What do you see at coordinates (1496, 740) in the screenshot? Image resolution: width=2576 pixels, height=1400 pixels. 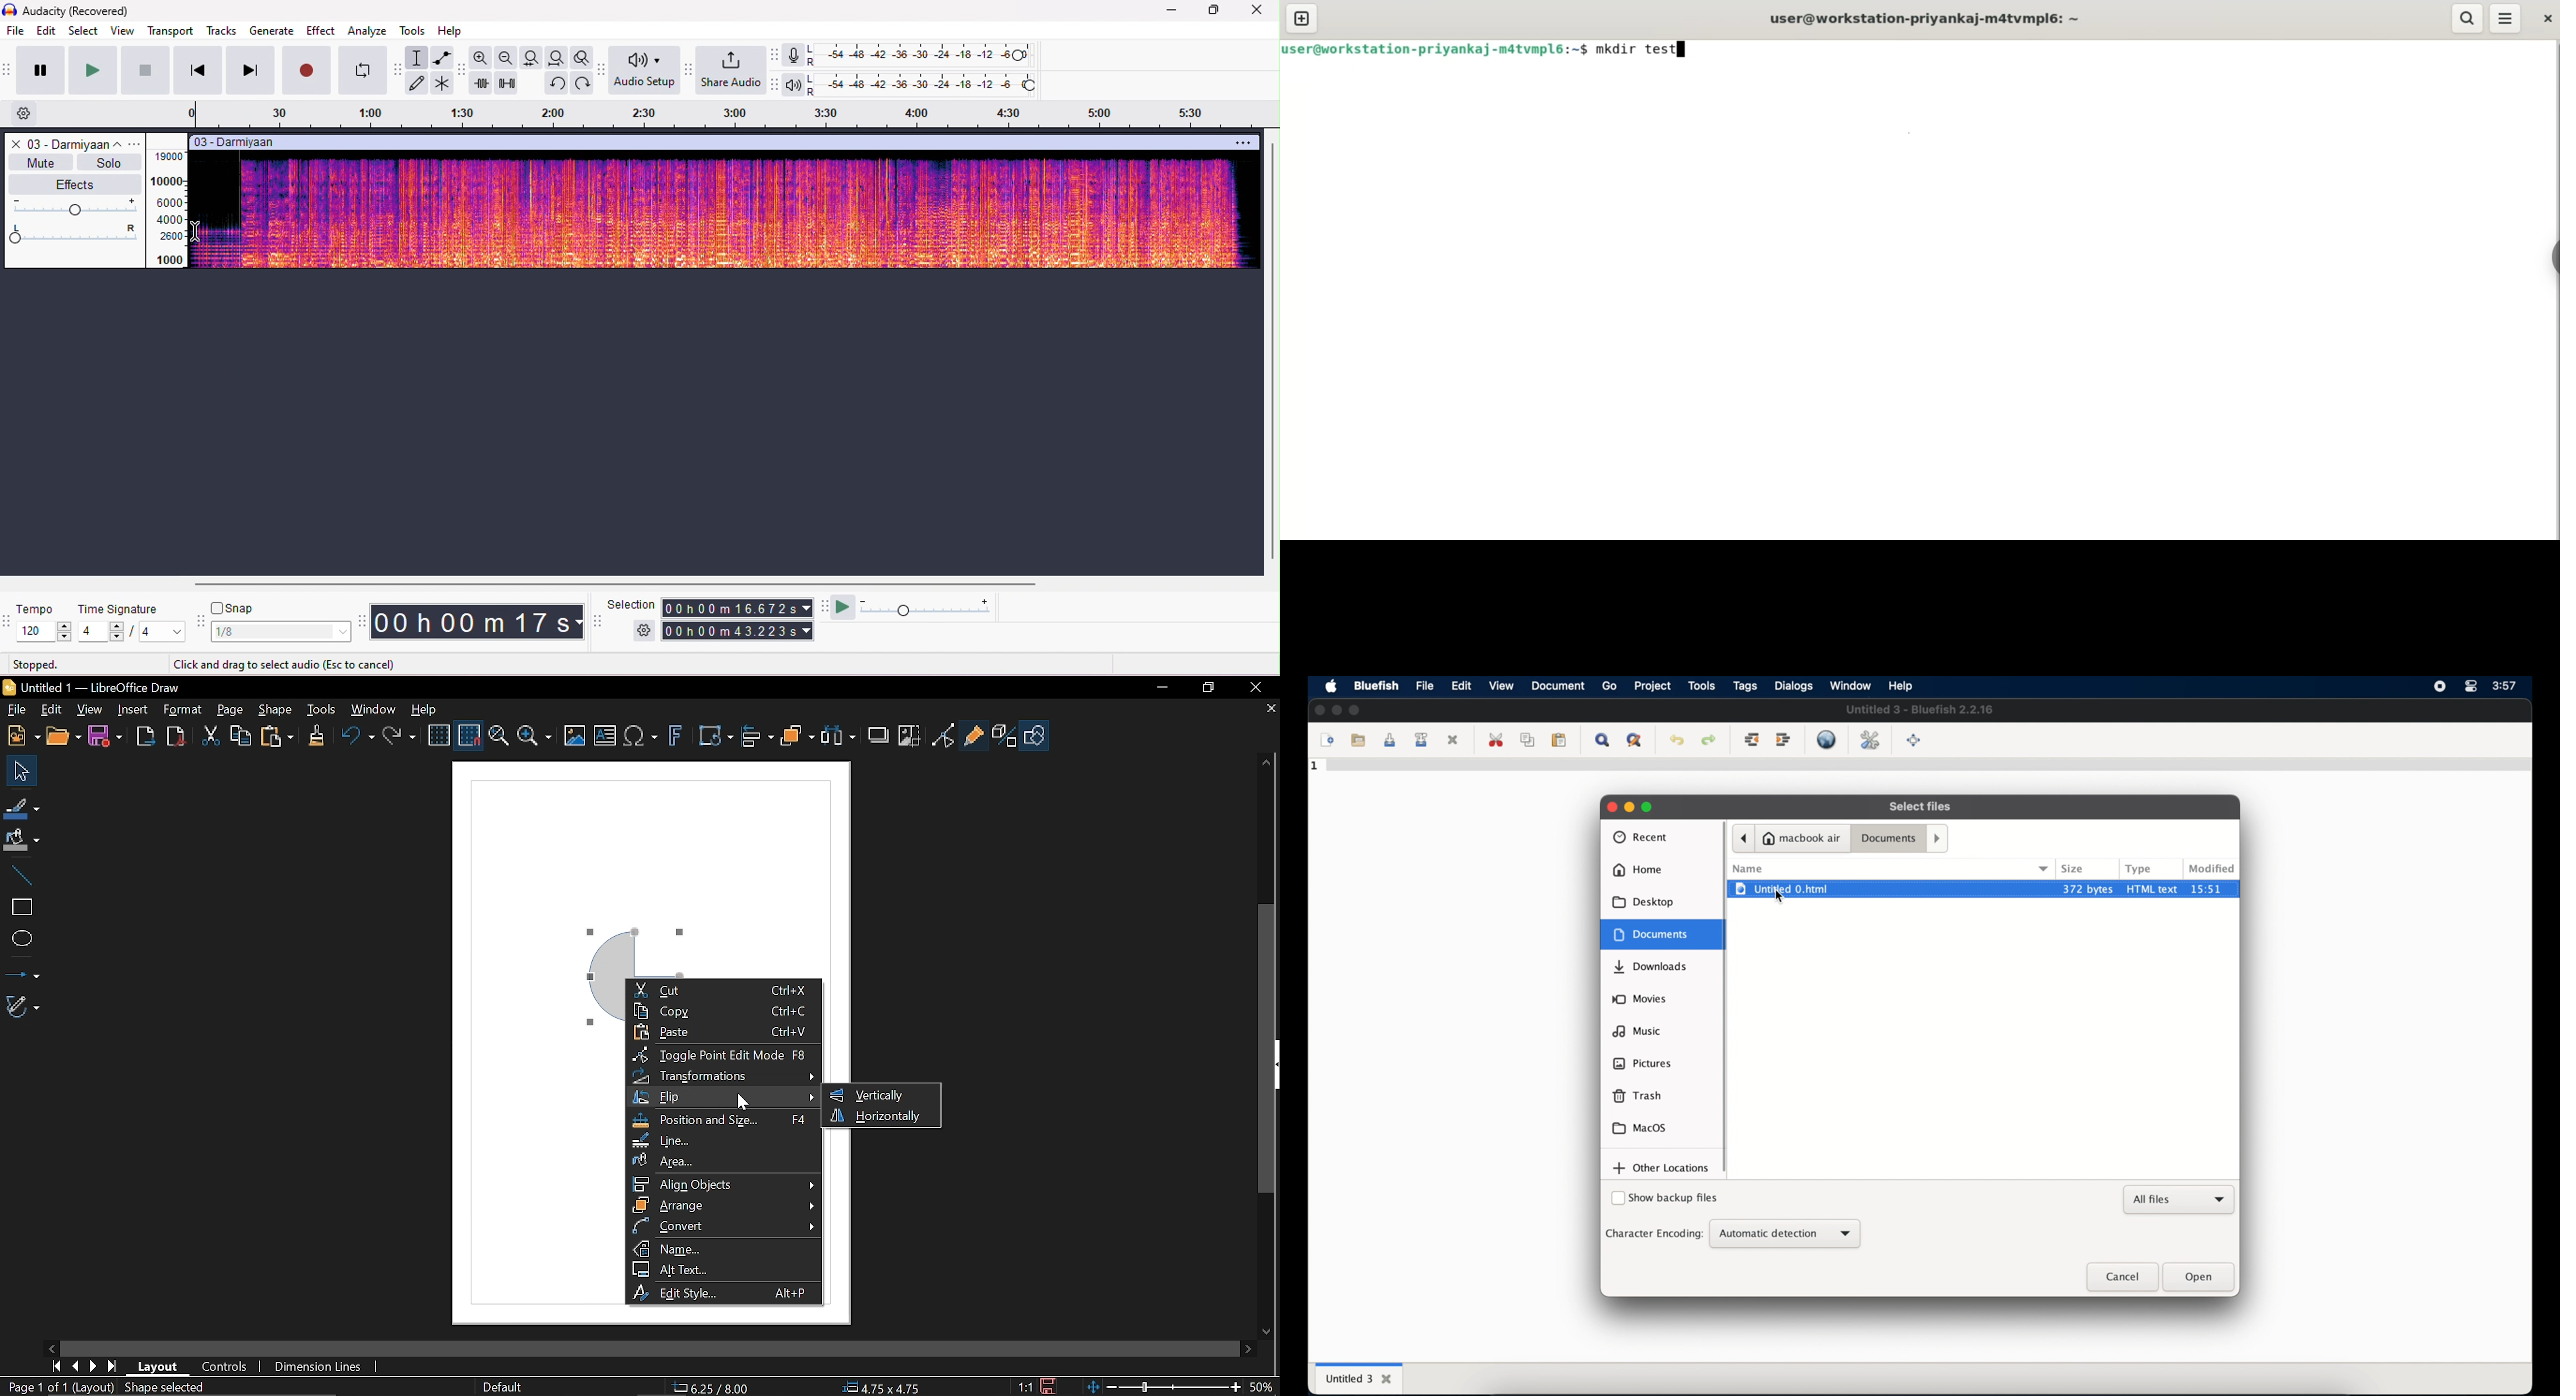 I see `cut` at bounding box center [1496, 740].